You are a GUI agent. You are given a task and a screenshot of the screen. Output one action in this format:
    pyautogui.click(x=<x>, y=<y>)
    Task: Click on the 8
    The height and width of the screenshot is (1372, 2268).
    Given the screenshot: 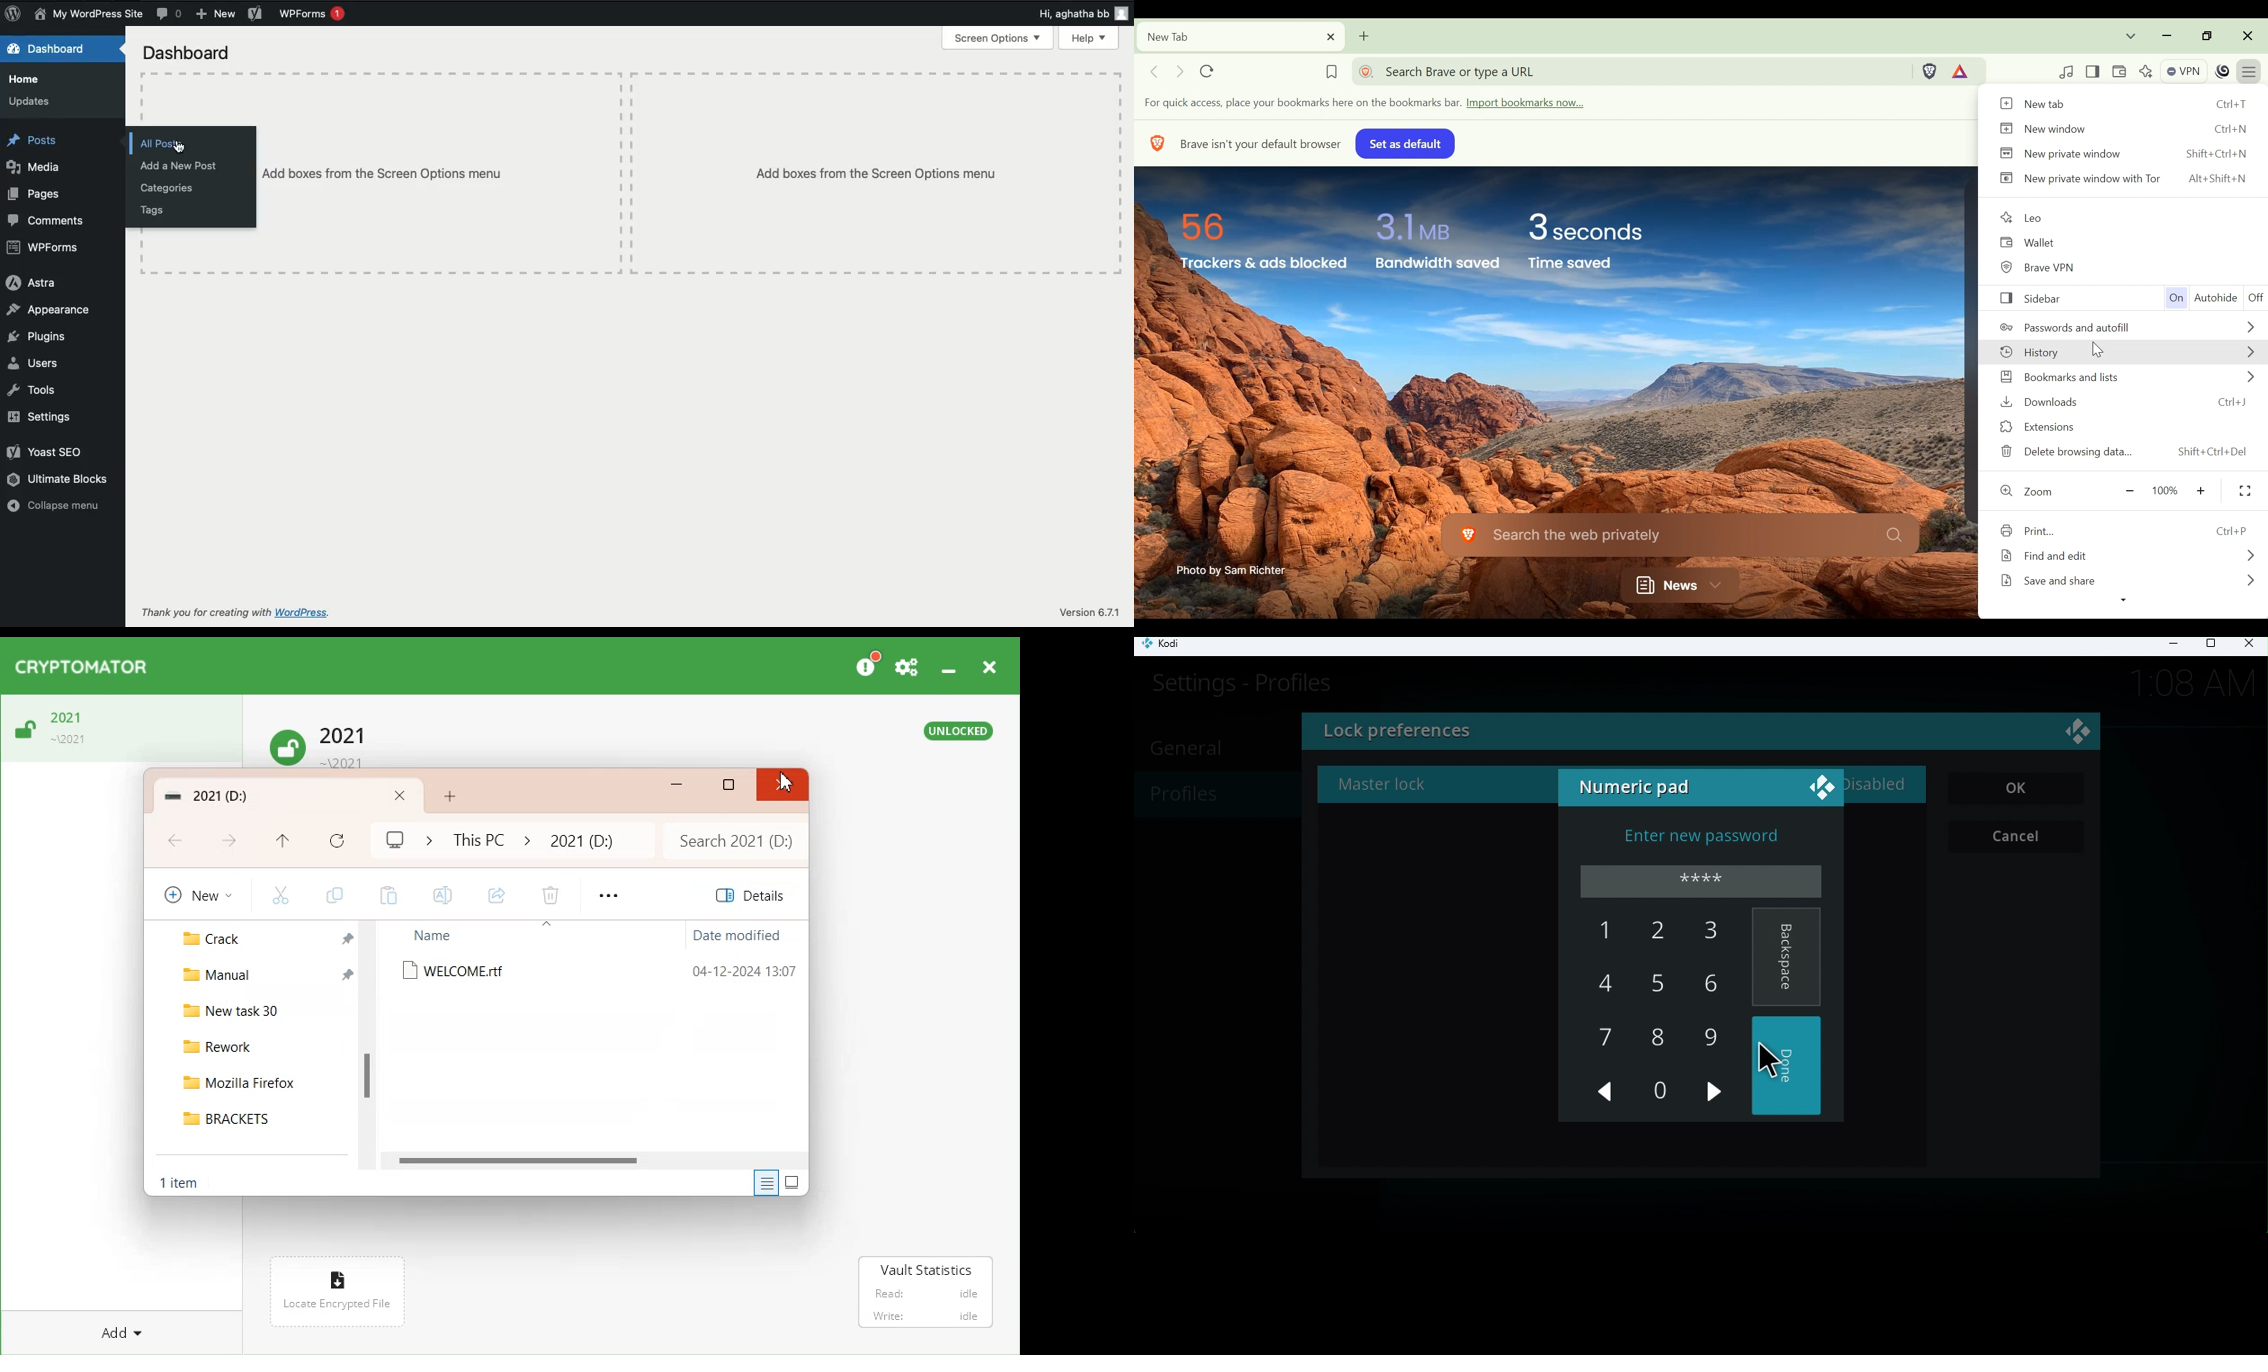 What is the action you would take?
    pyautogui.click(x=1656, y=1037)
    